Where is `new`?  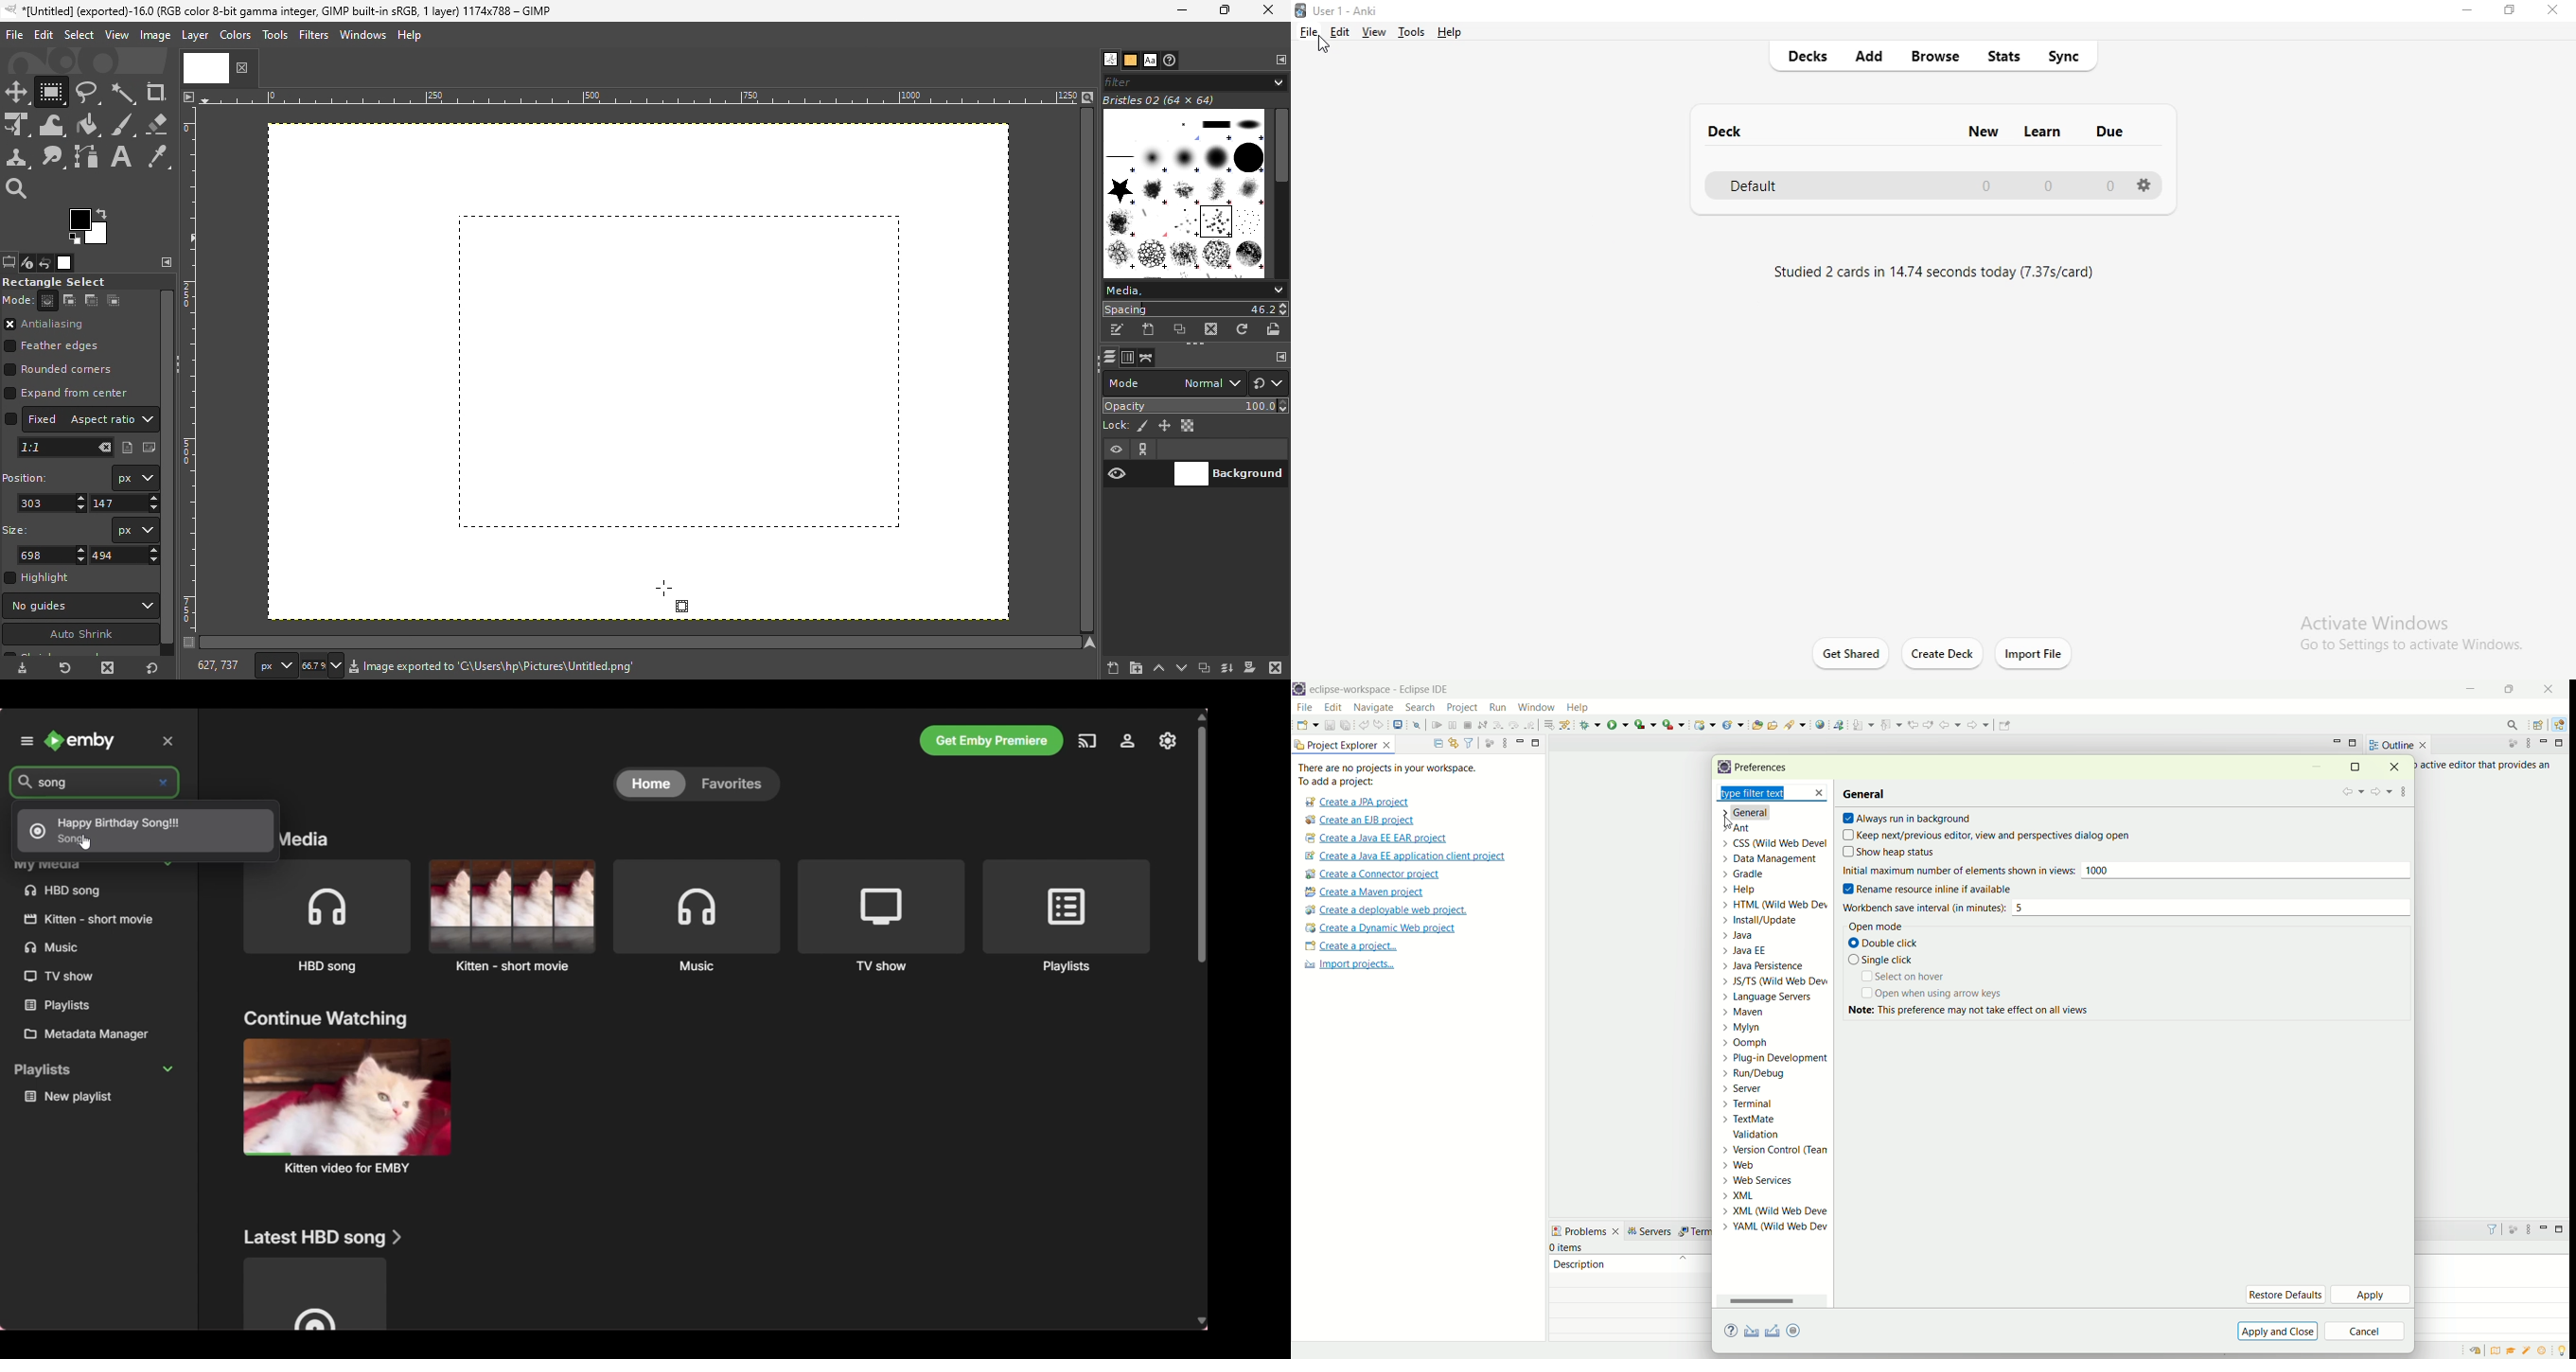
new is located at coordinates (1983, 129).